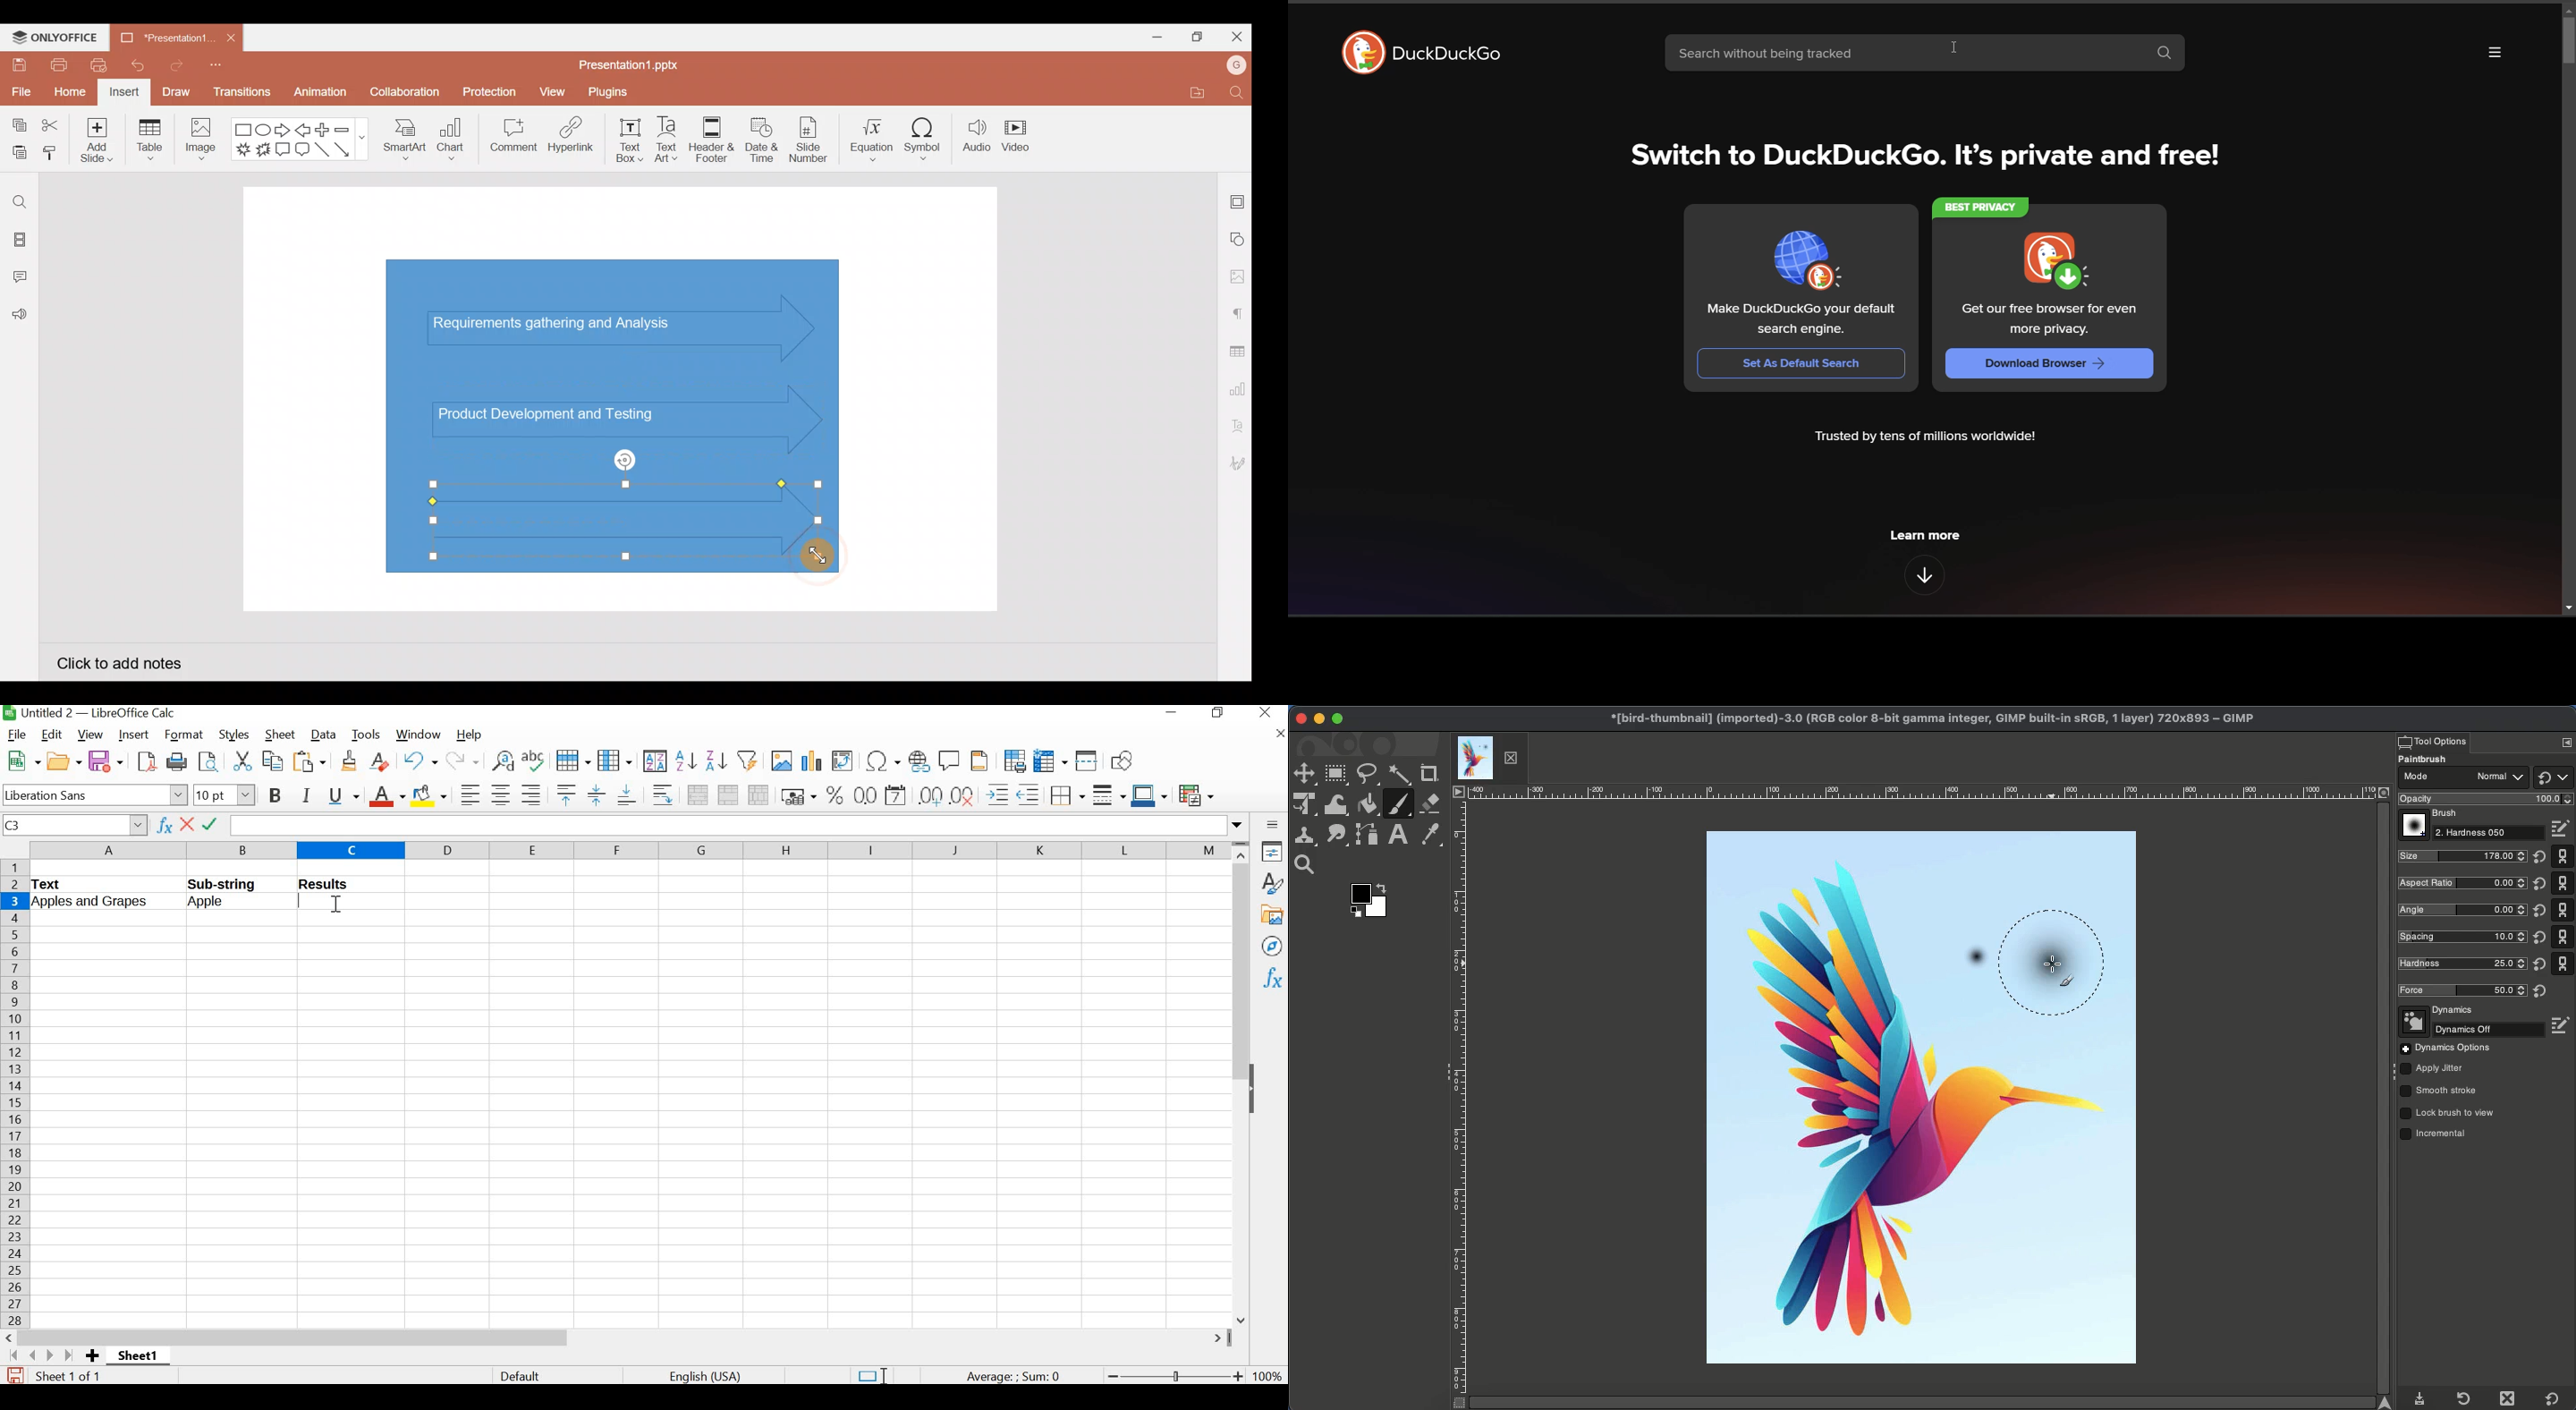 The height and width of the screenshot is (1428, 2576). I want to click on standard selection, so click(868, 1375).